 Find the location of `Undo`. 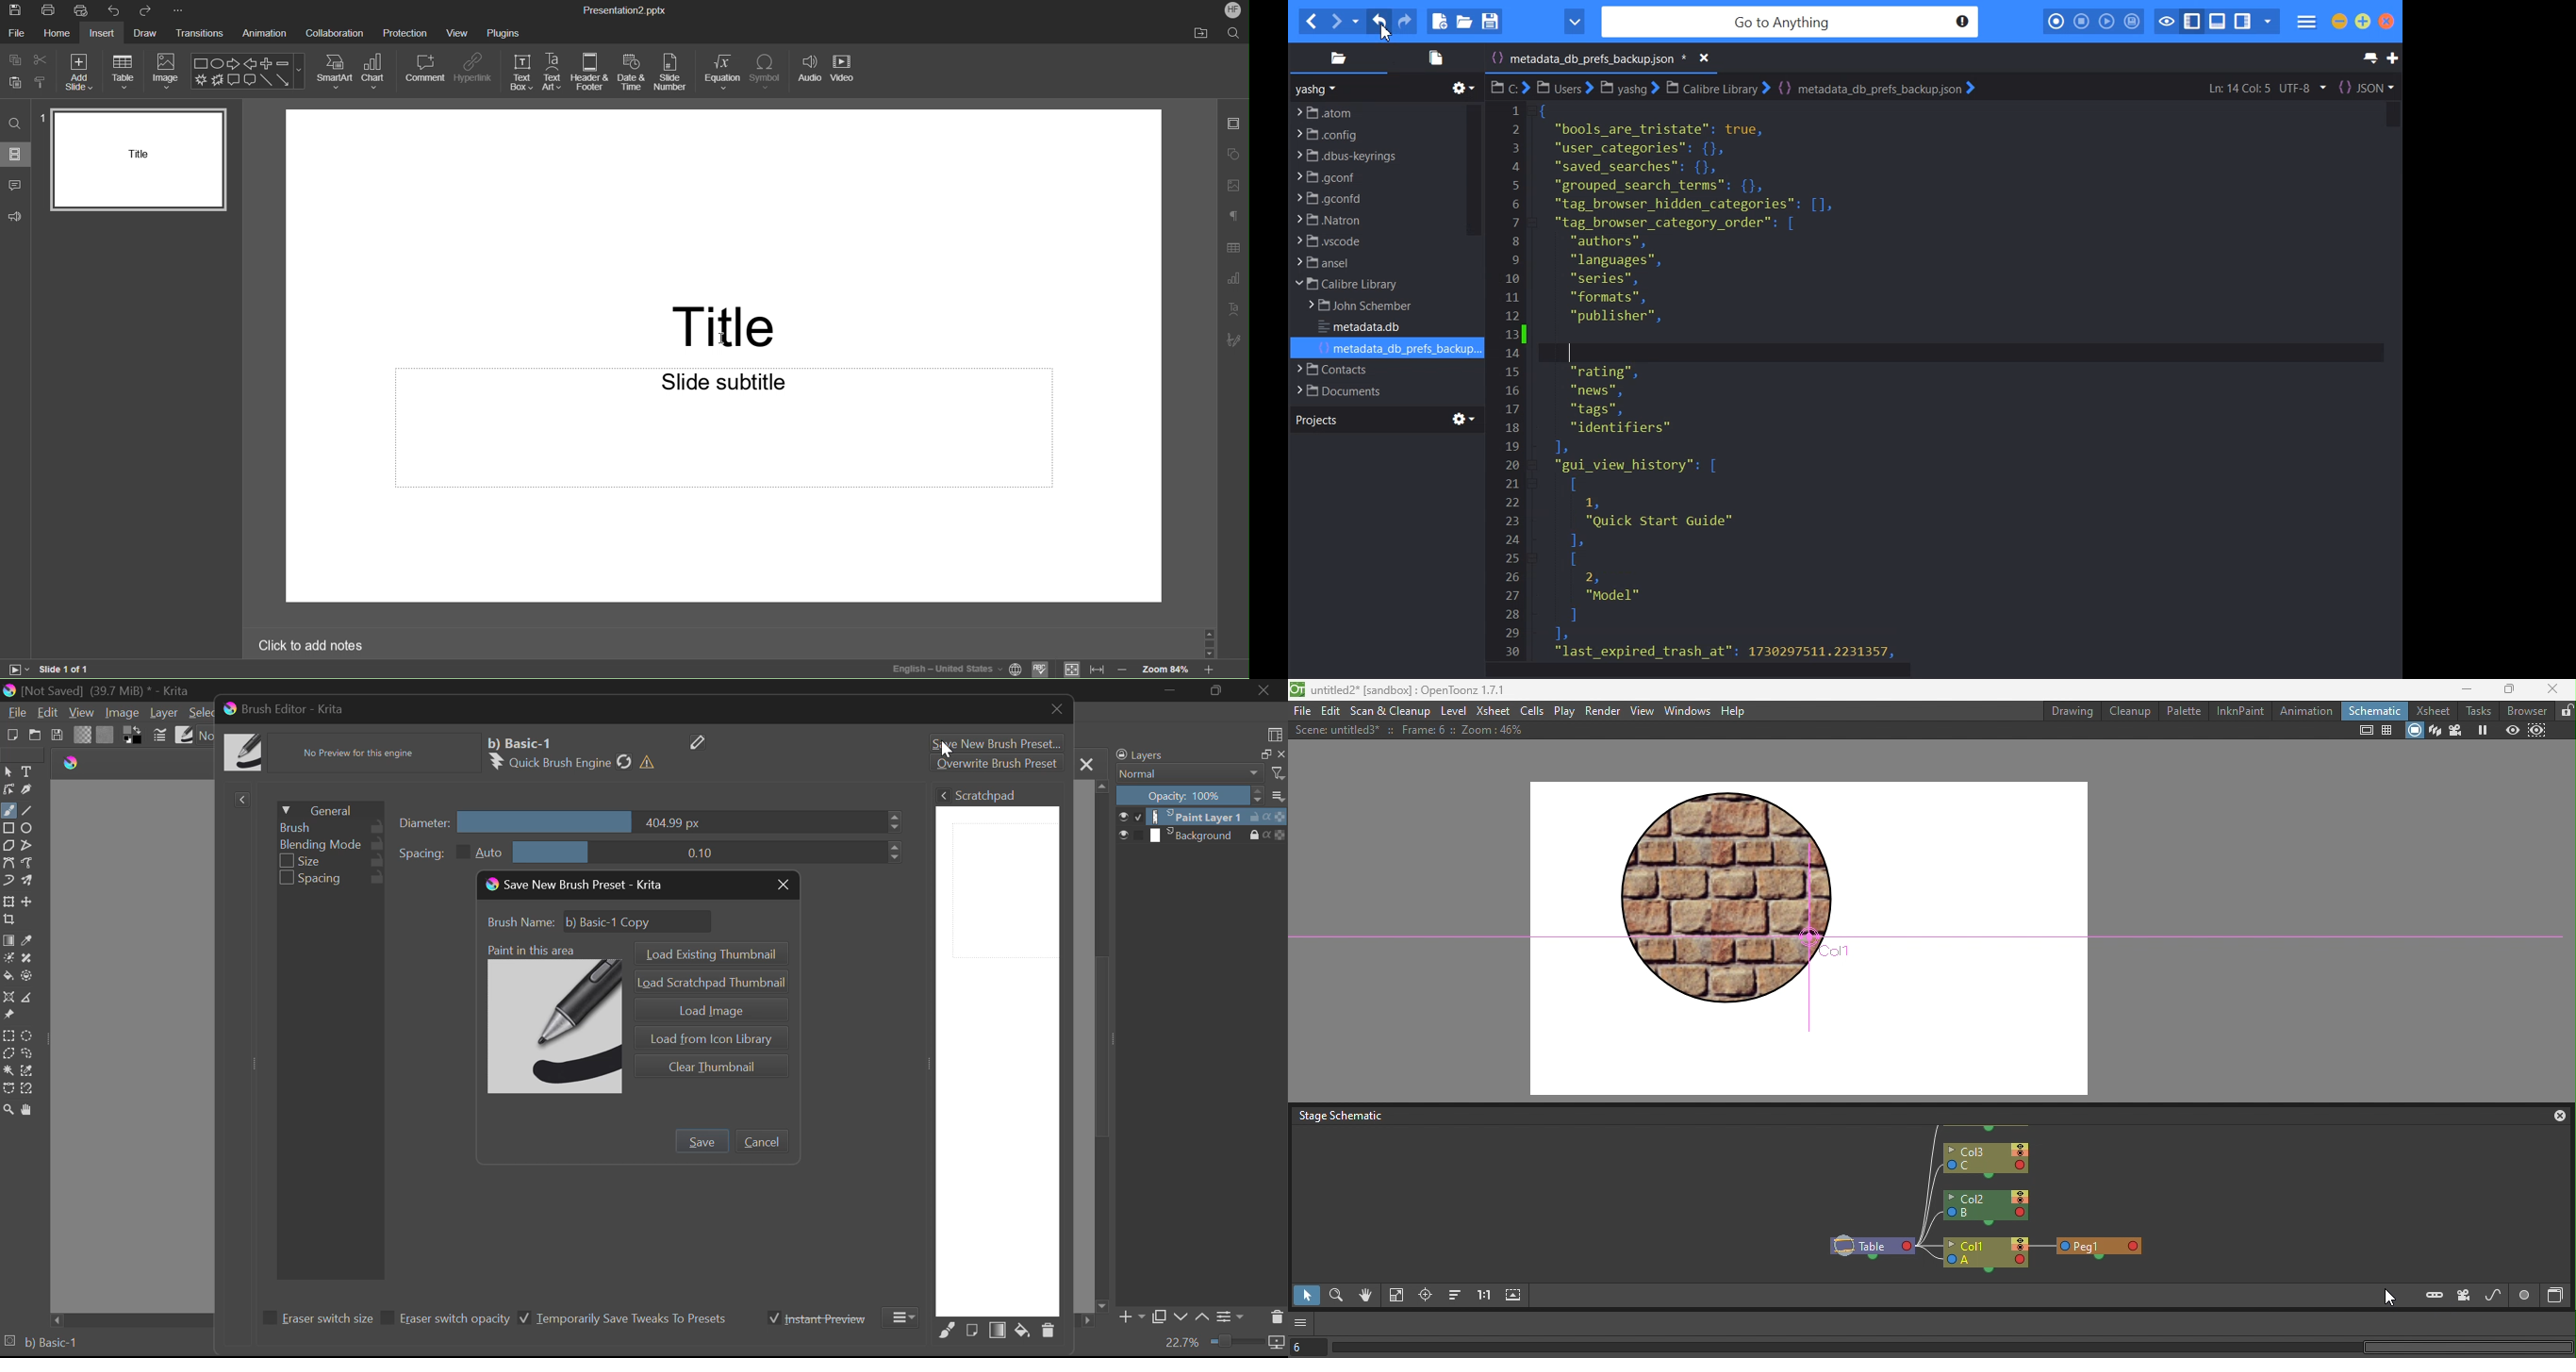

Undo is located at coordinates (114, 10).